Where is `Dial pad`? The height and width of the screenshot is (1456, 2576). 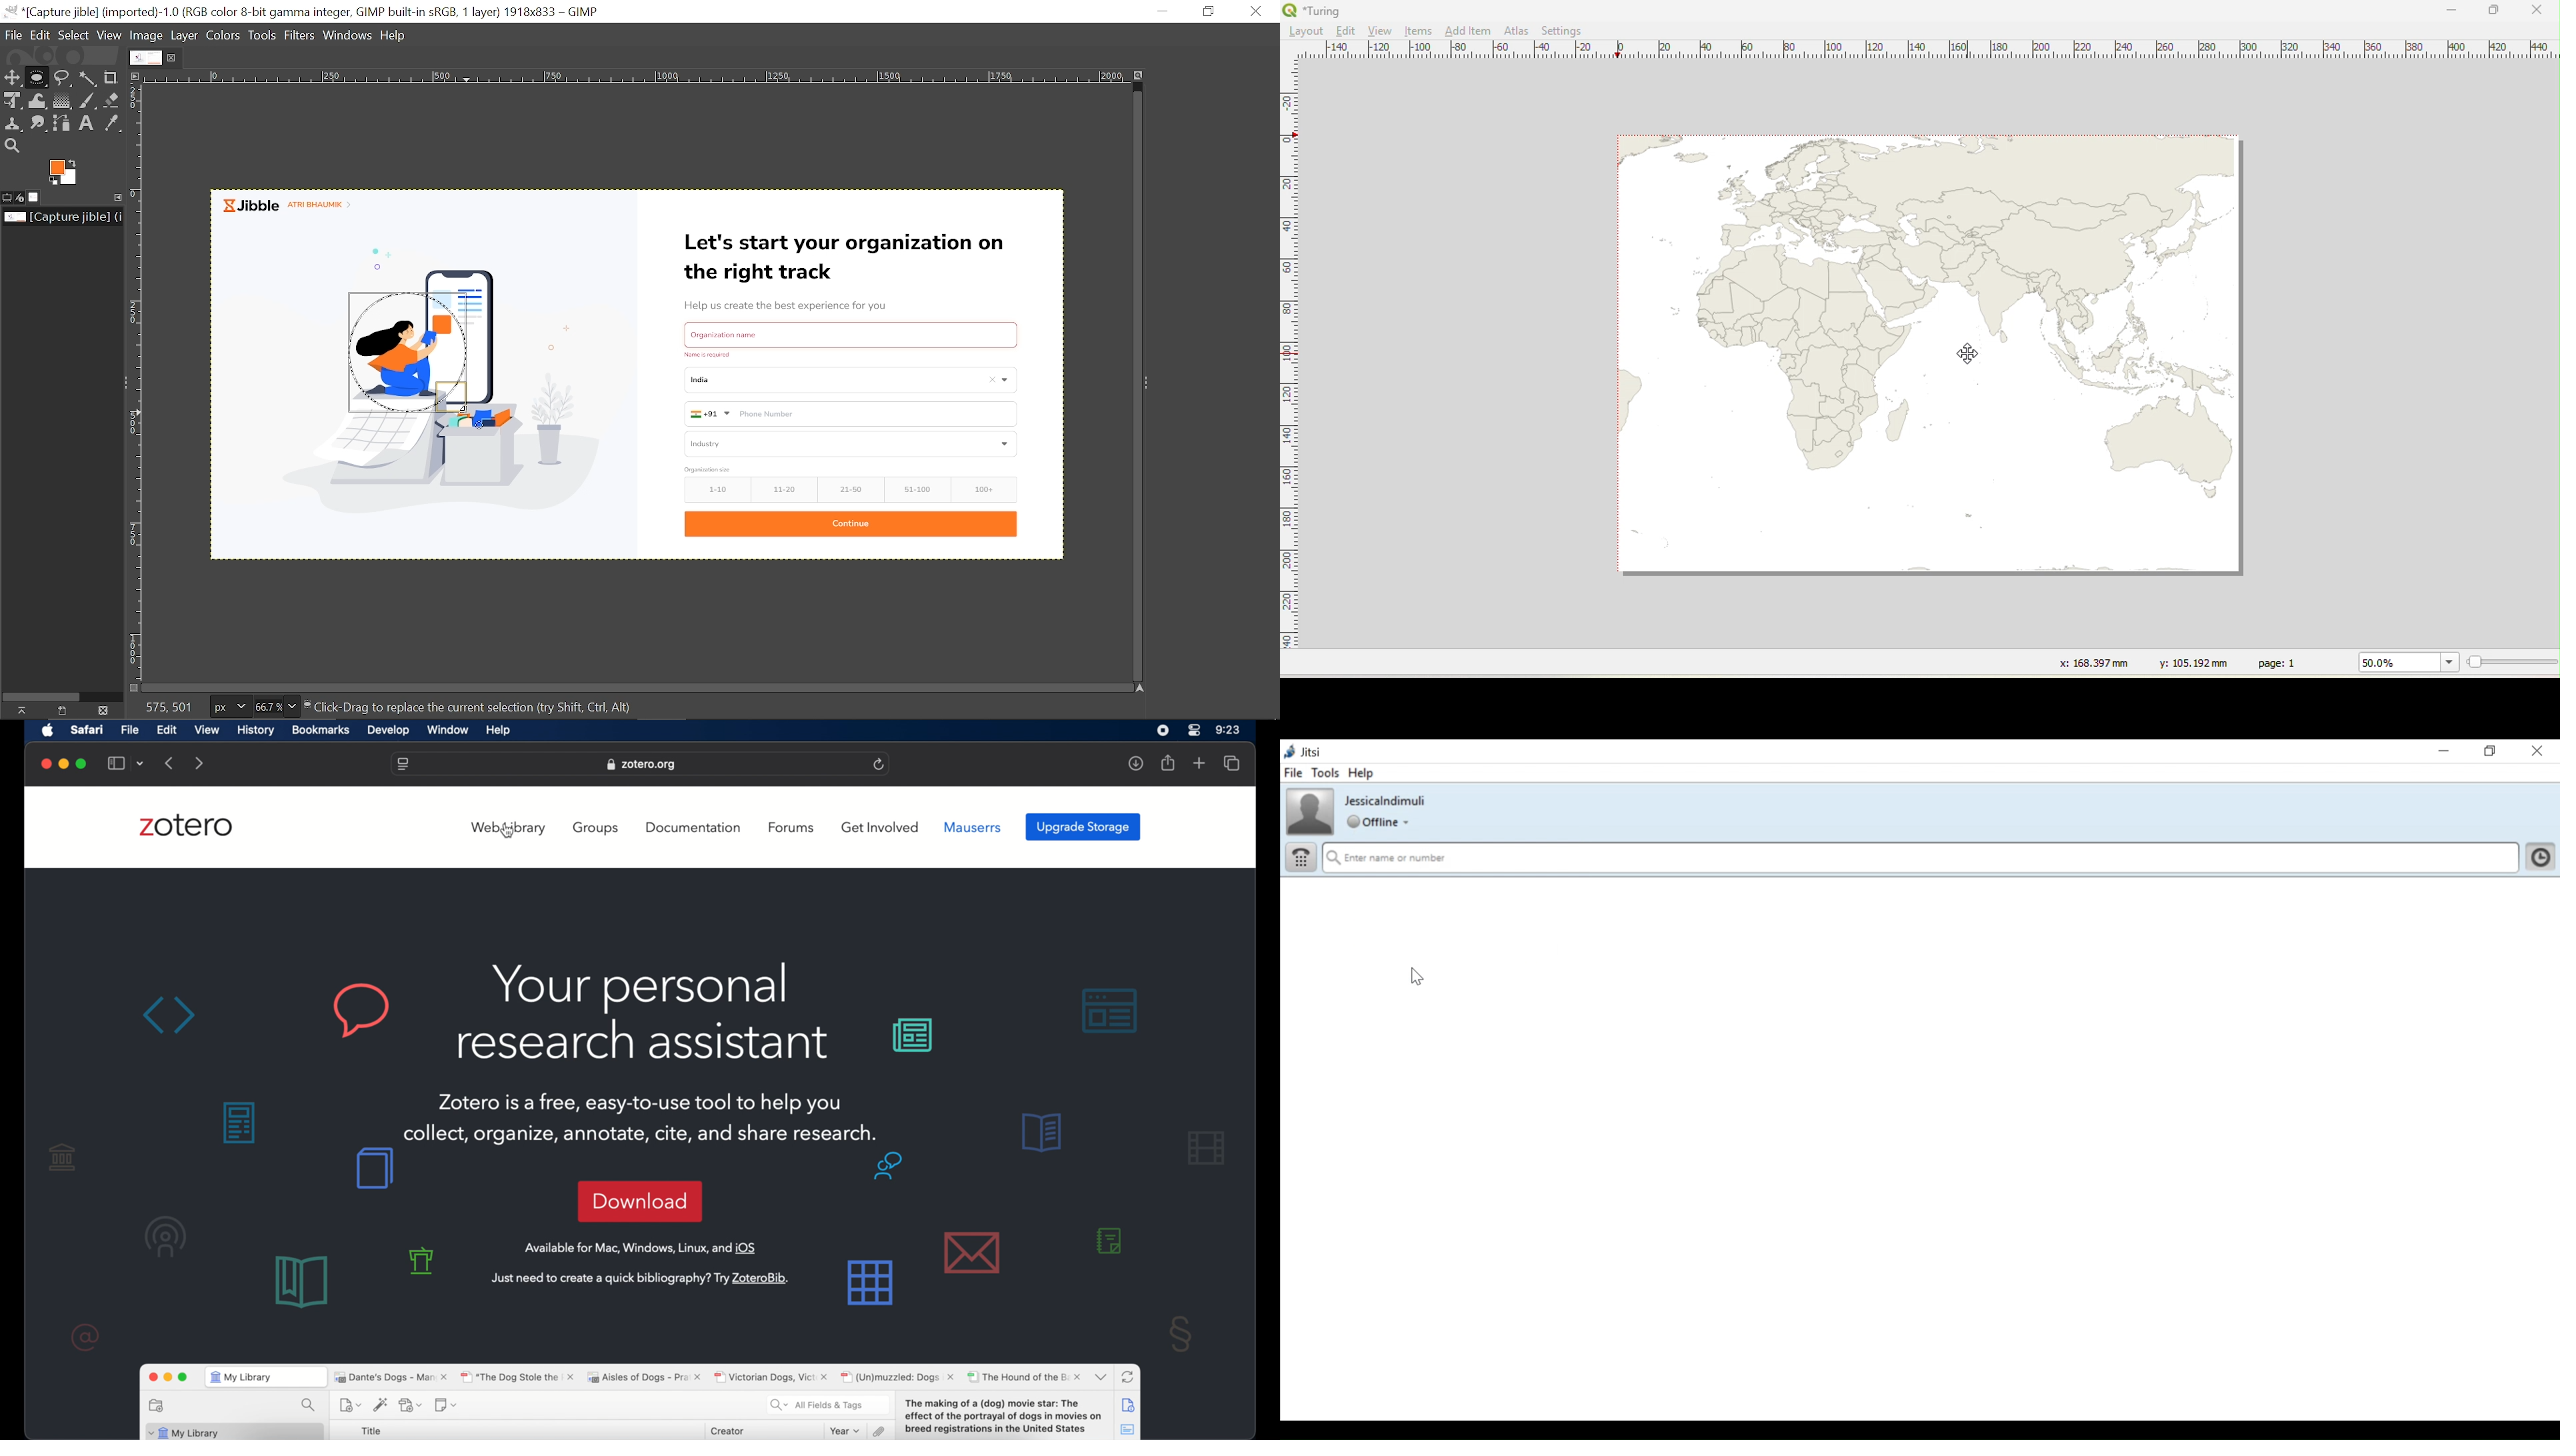
Dial pad is located at coordinates (1302, 856).